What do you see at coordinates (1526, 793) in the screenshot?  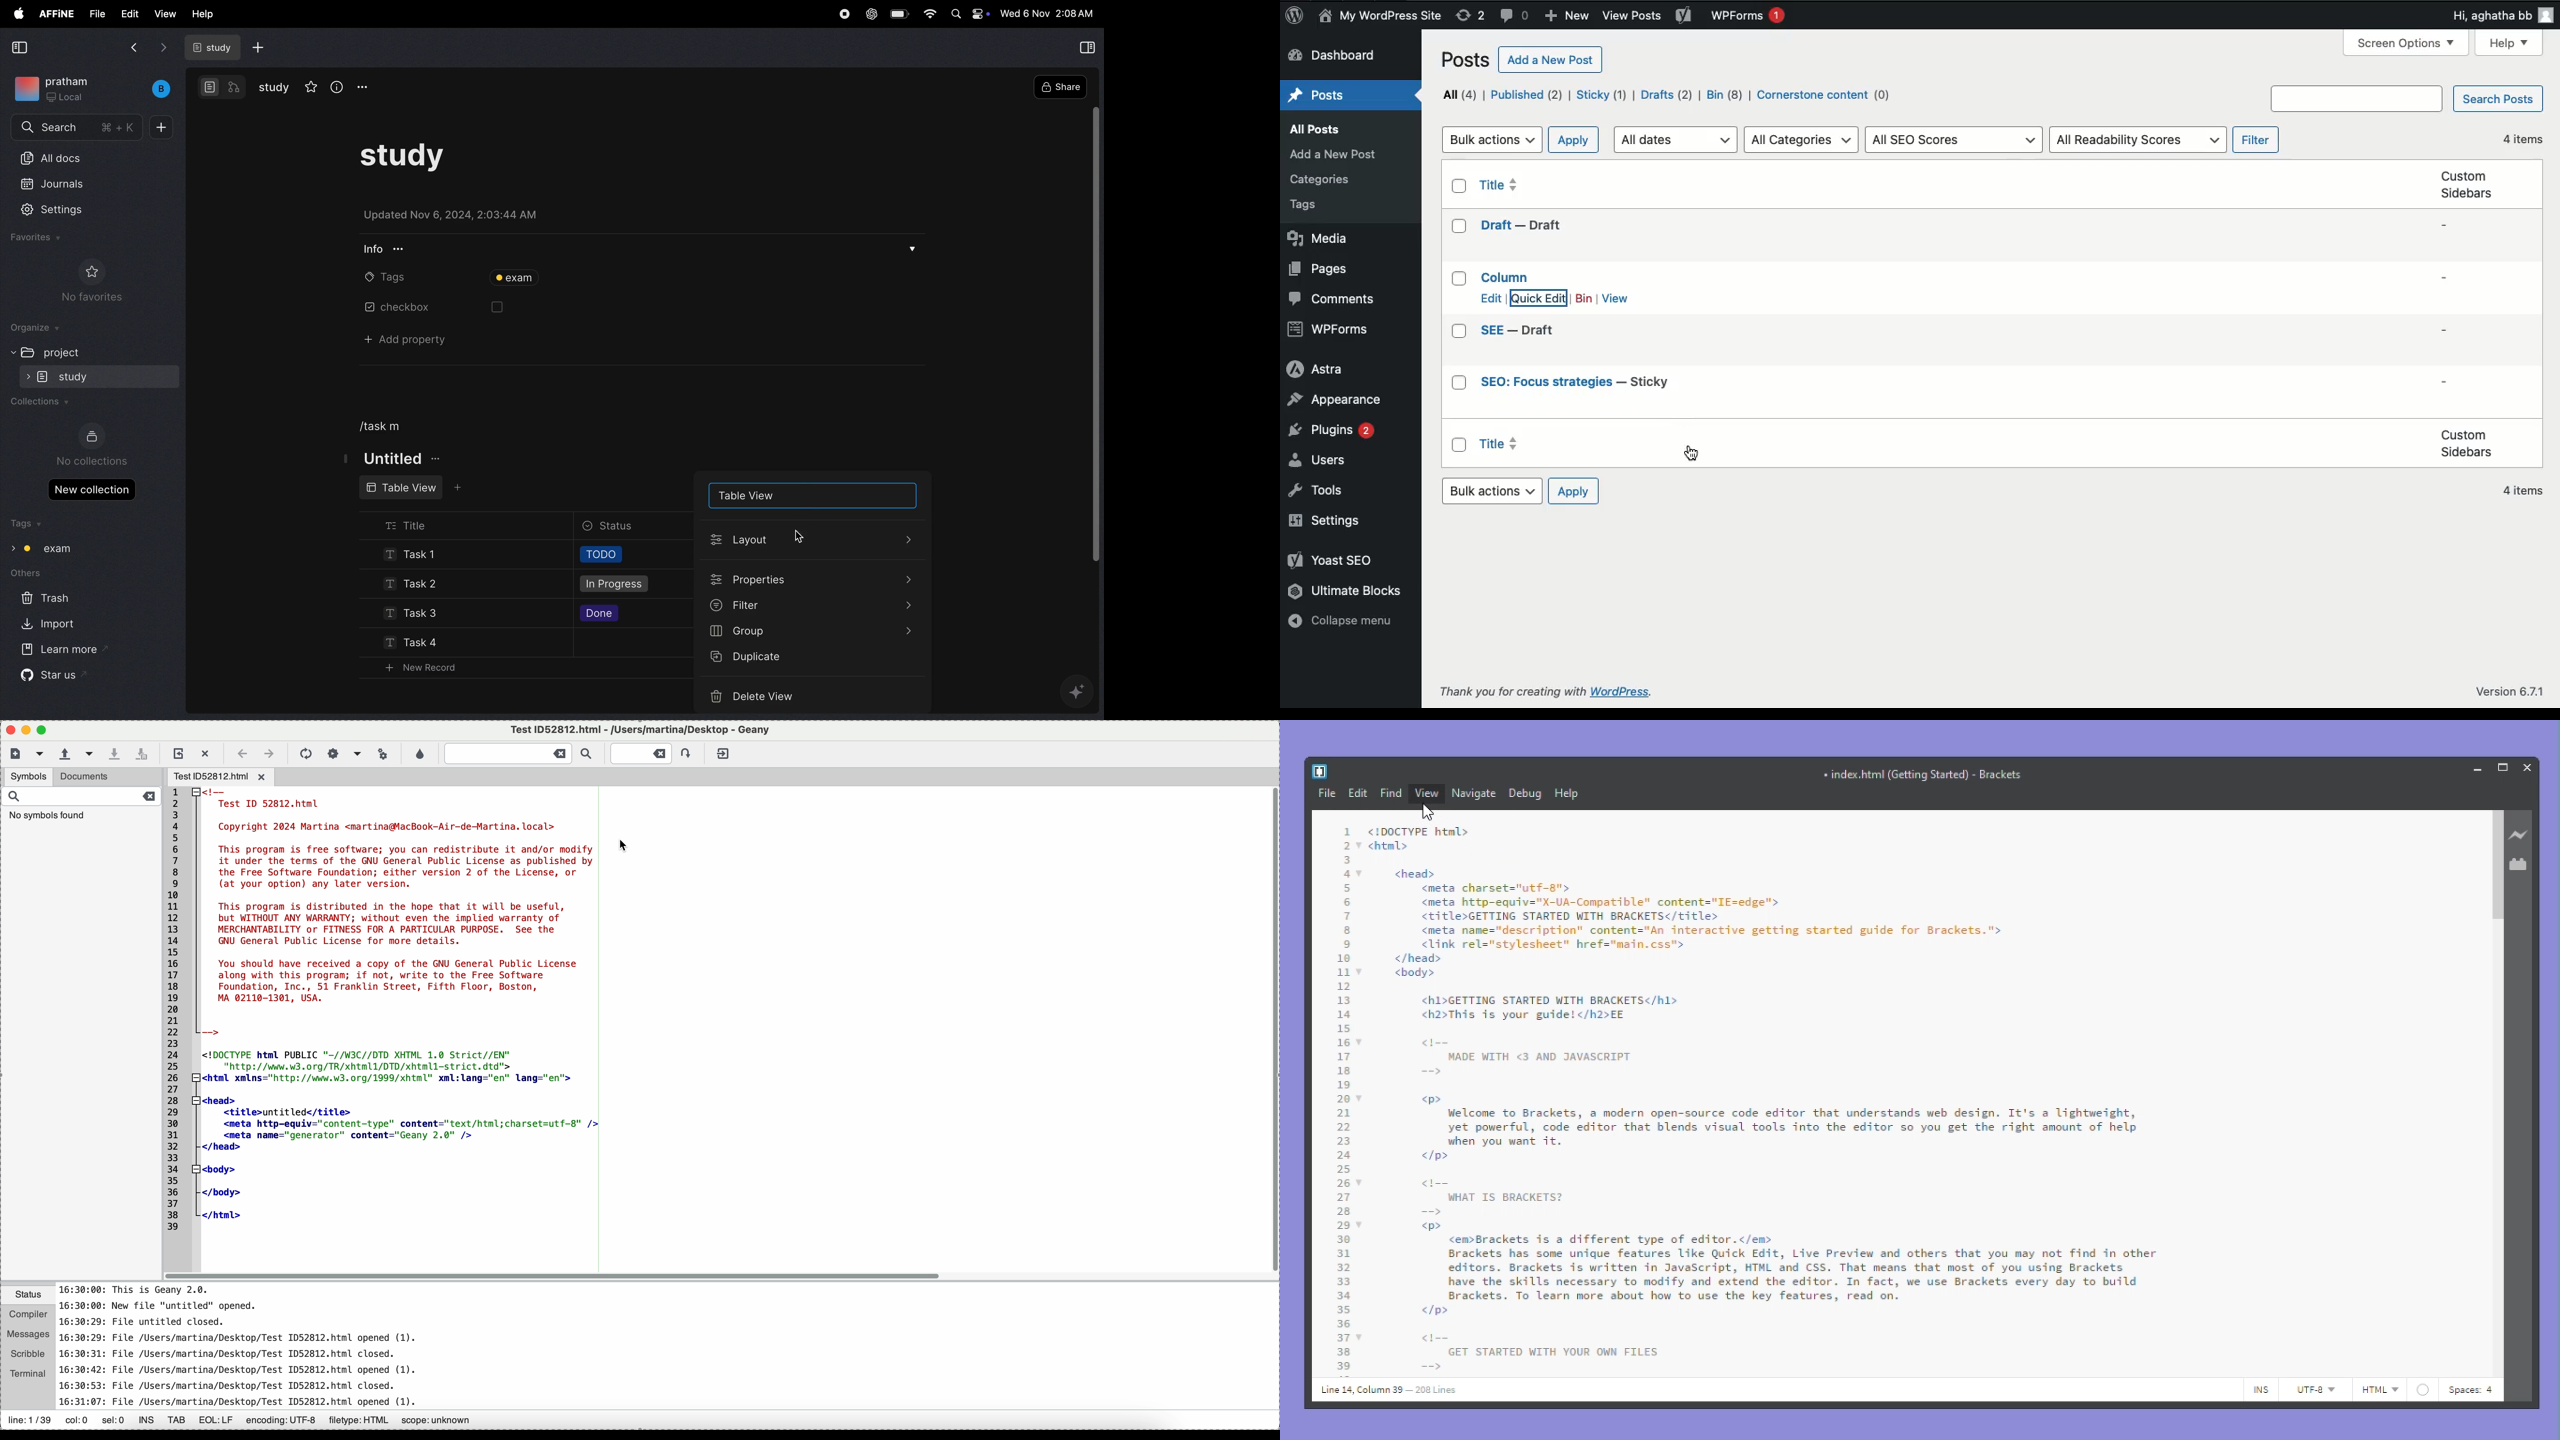 I see `Debug` at bounding box center [1526, 793].